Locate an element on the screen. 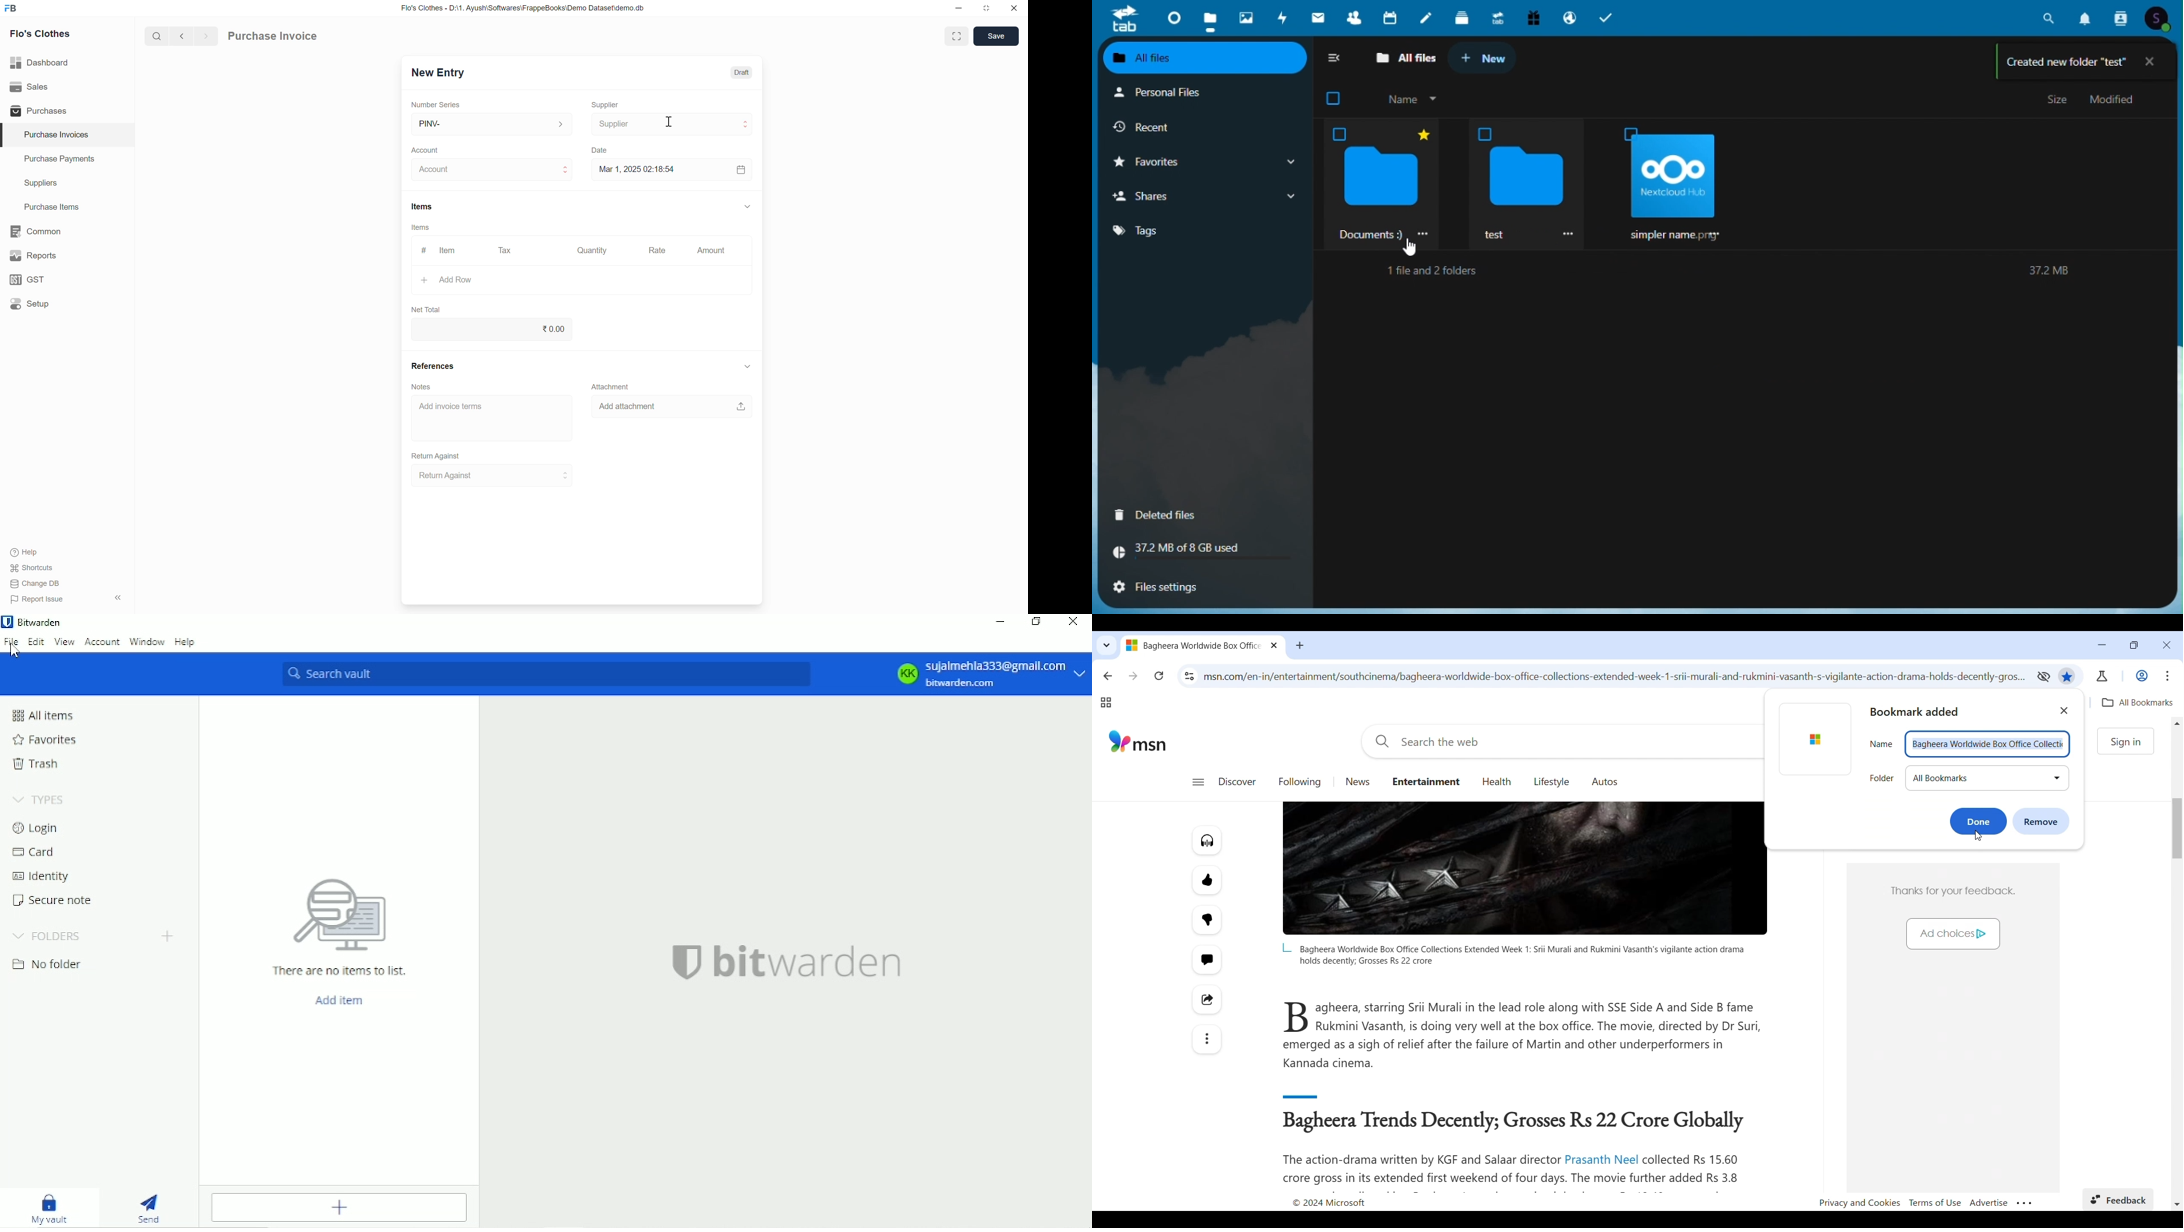 The width and height of the screenshot is (2184, 1232). oOo is located at coordinates (1674, 180).